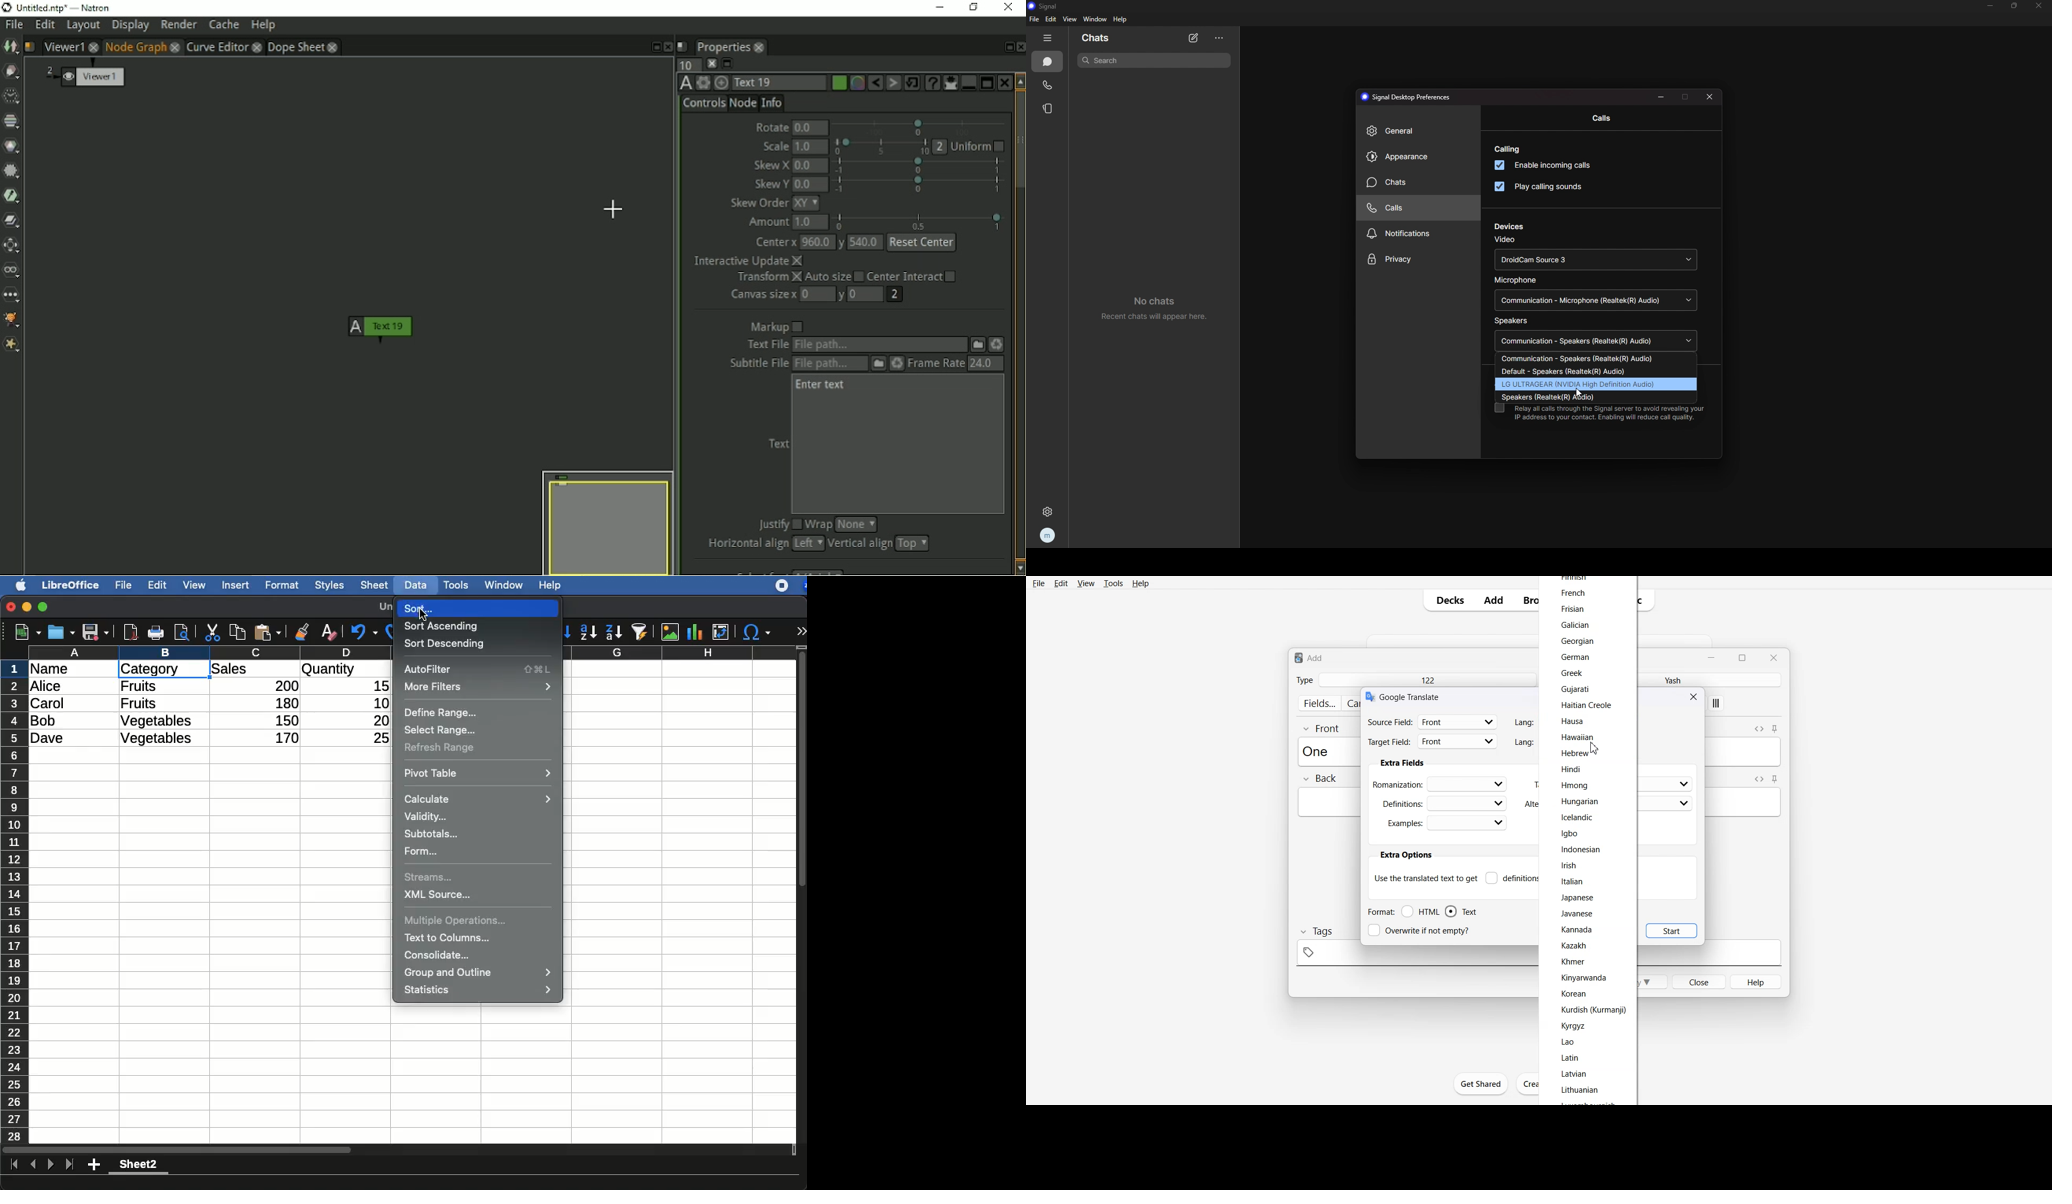 The width and height of the screenshot is (2072, 1204). Describe the element at coordinates (1581, 801) in the screenshot. I see `Hungarian` at that location.